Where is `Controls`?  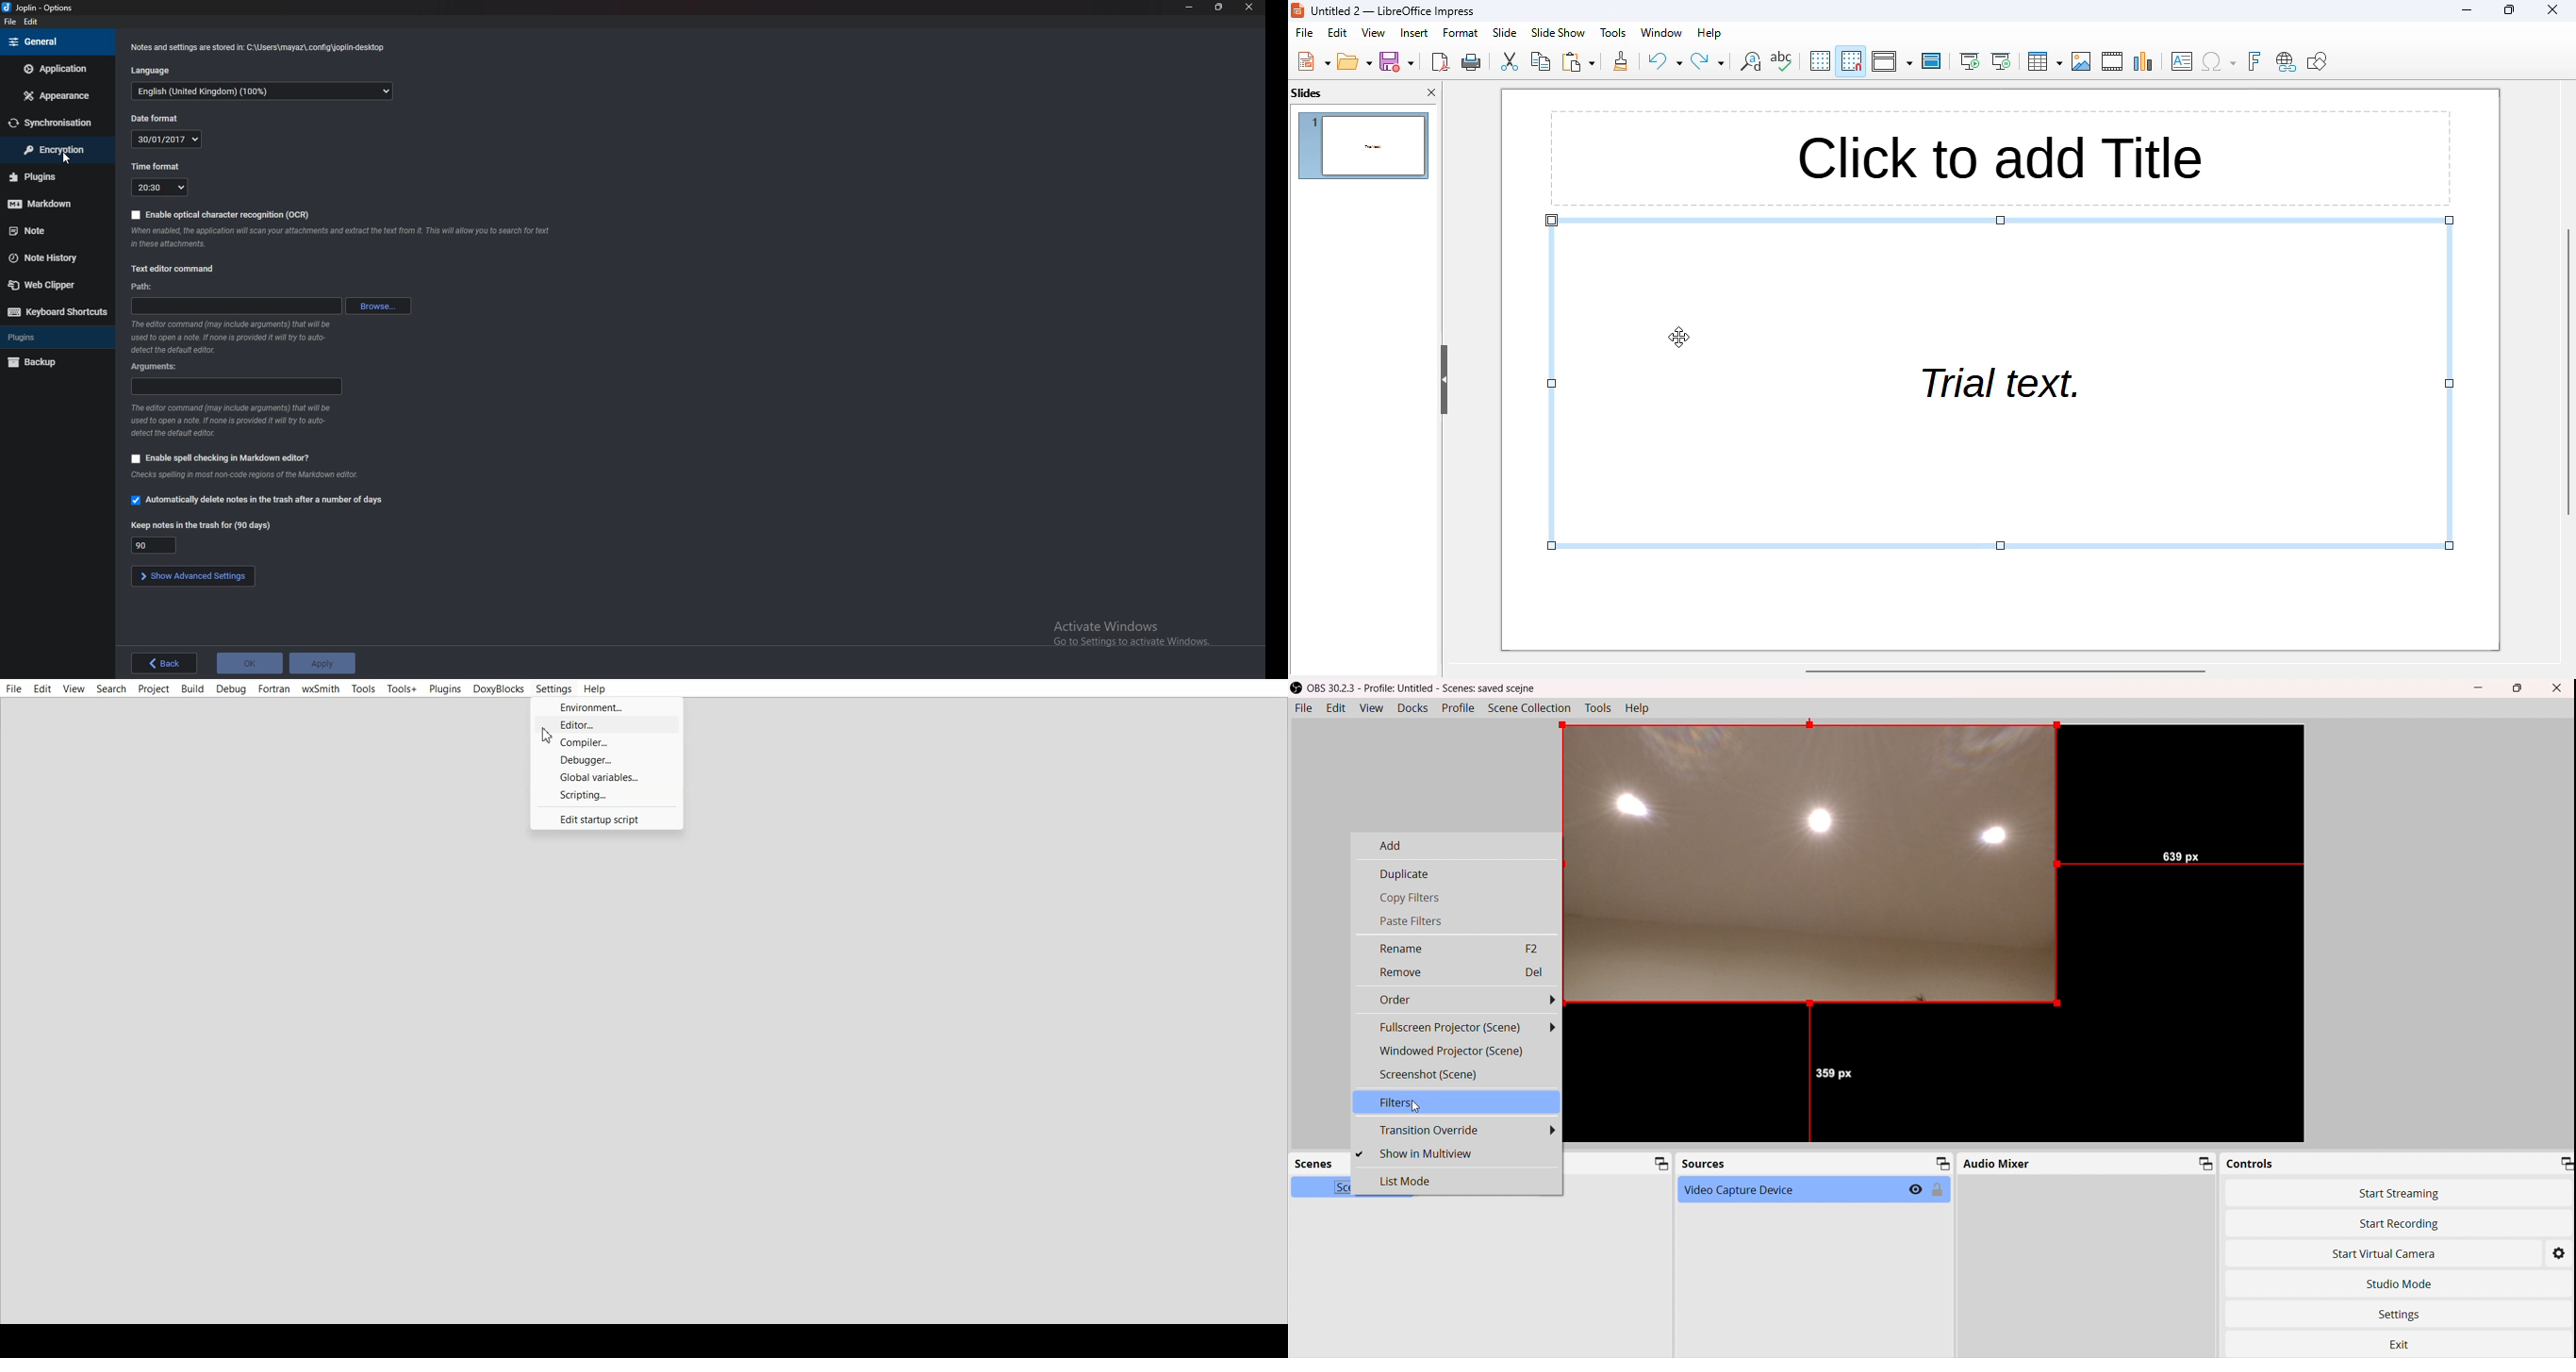 Controls is located at coordinates (2398, 1162).